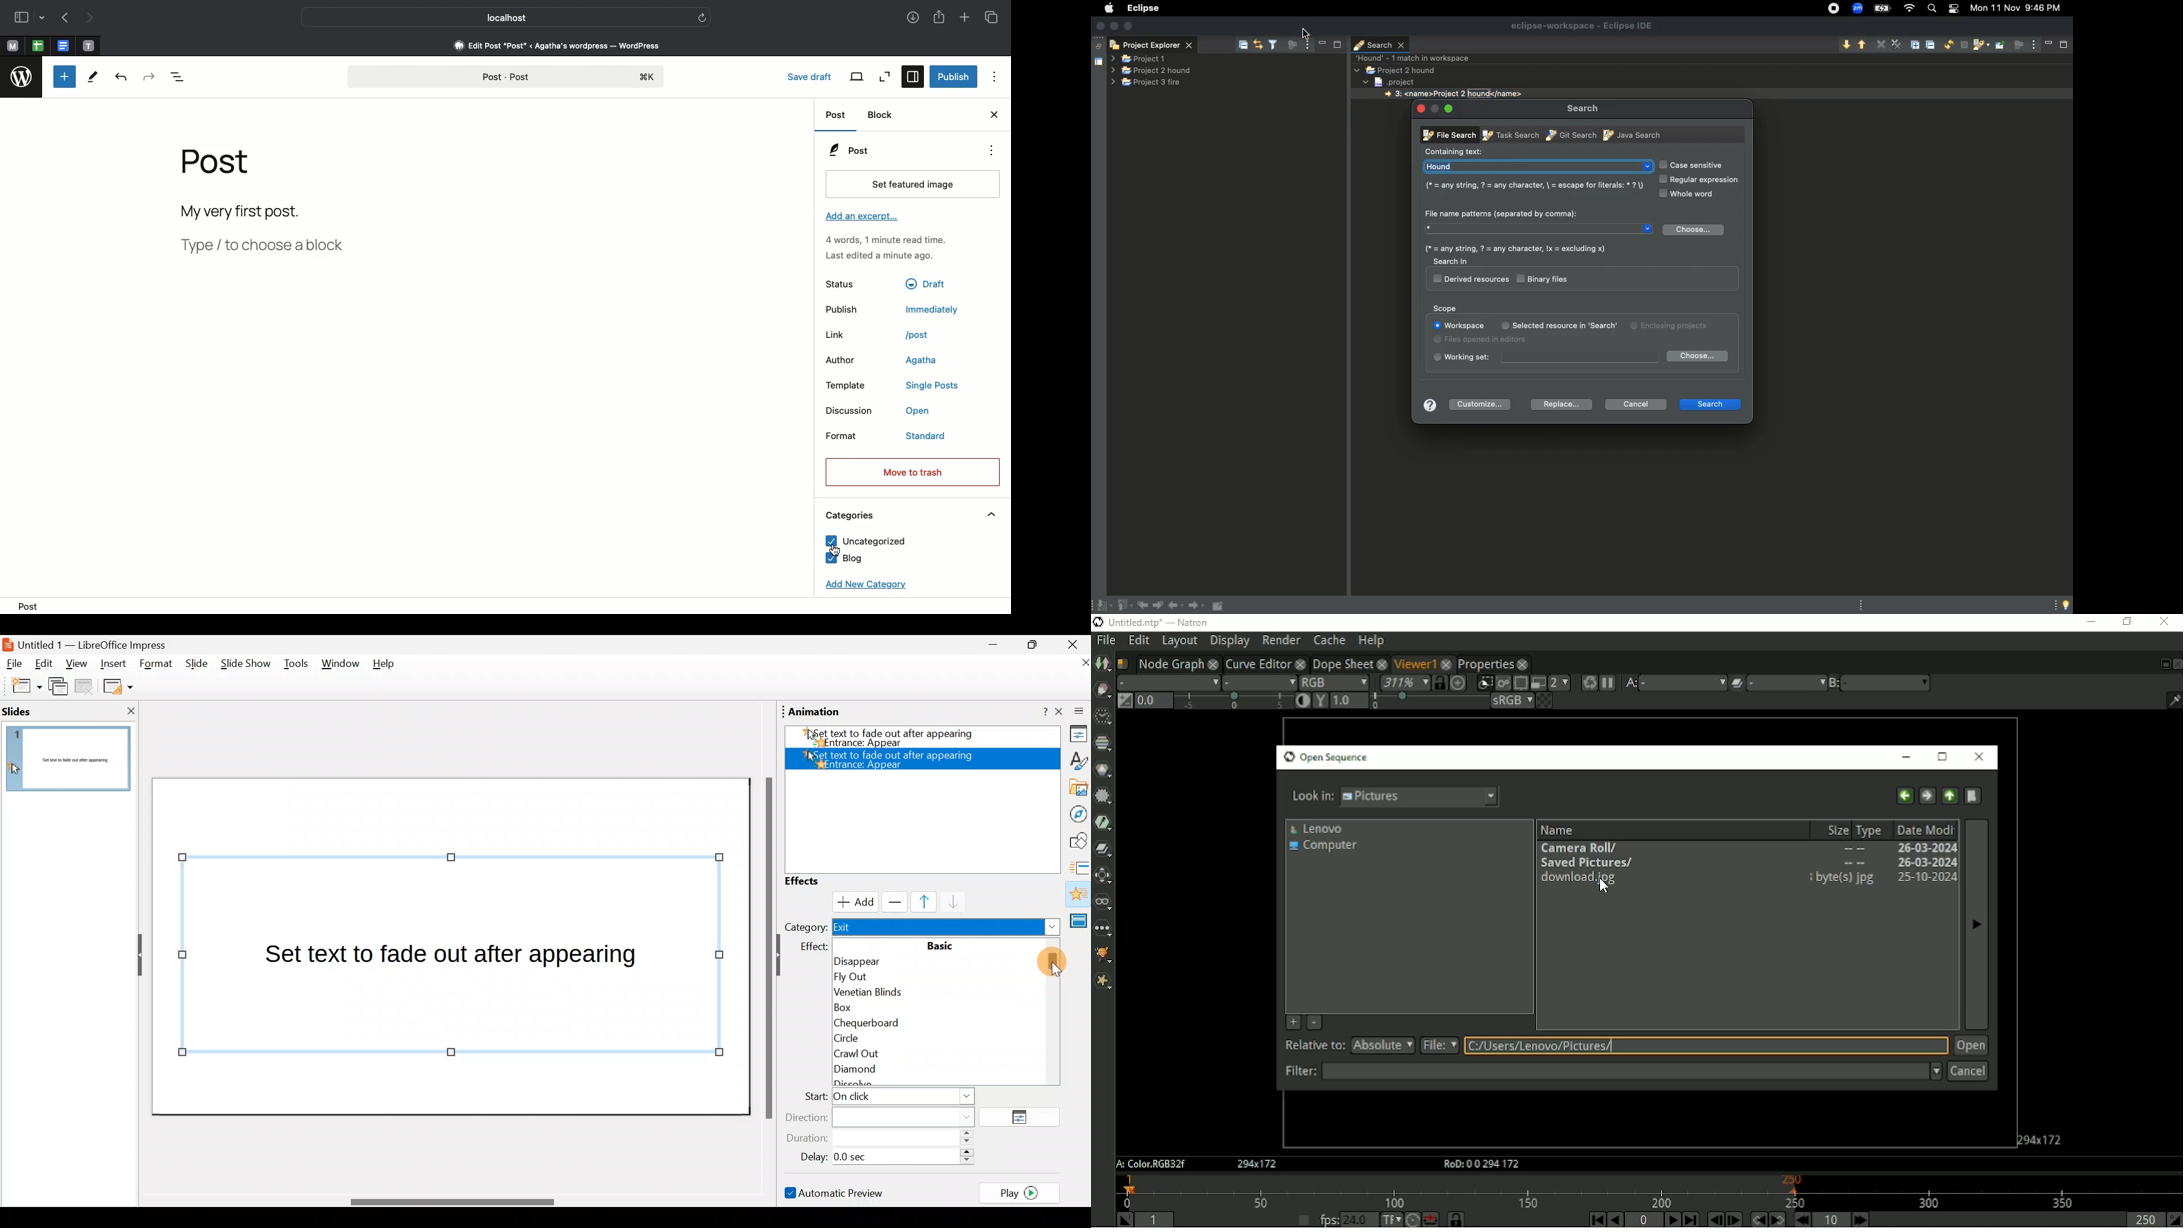 Image resolution: width=2184 pixels, height=1232 pixels. What do you see at coordinates (1037, 645) in the screenshot?
I see `Maximise` at bounding box center [1037, 645].